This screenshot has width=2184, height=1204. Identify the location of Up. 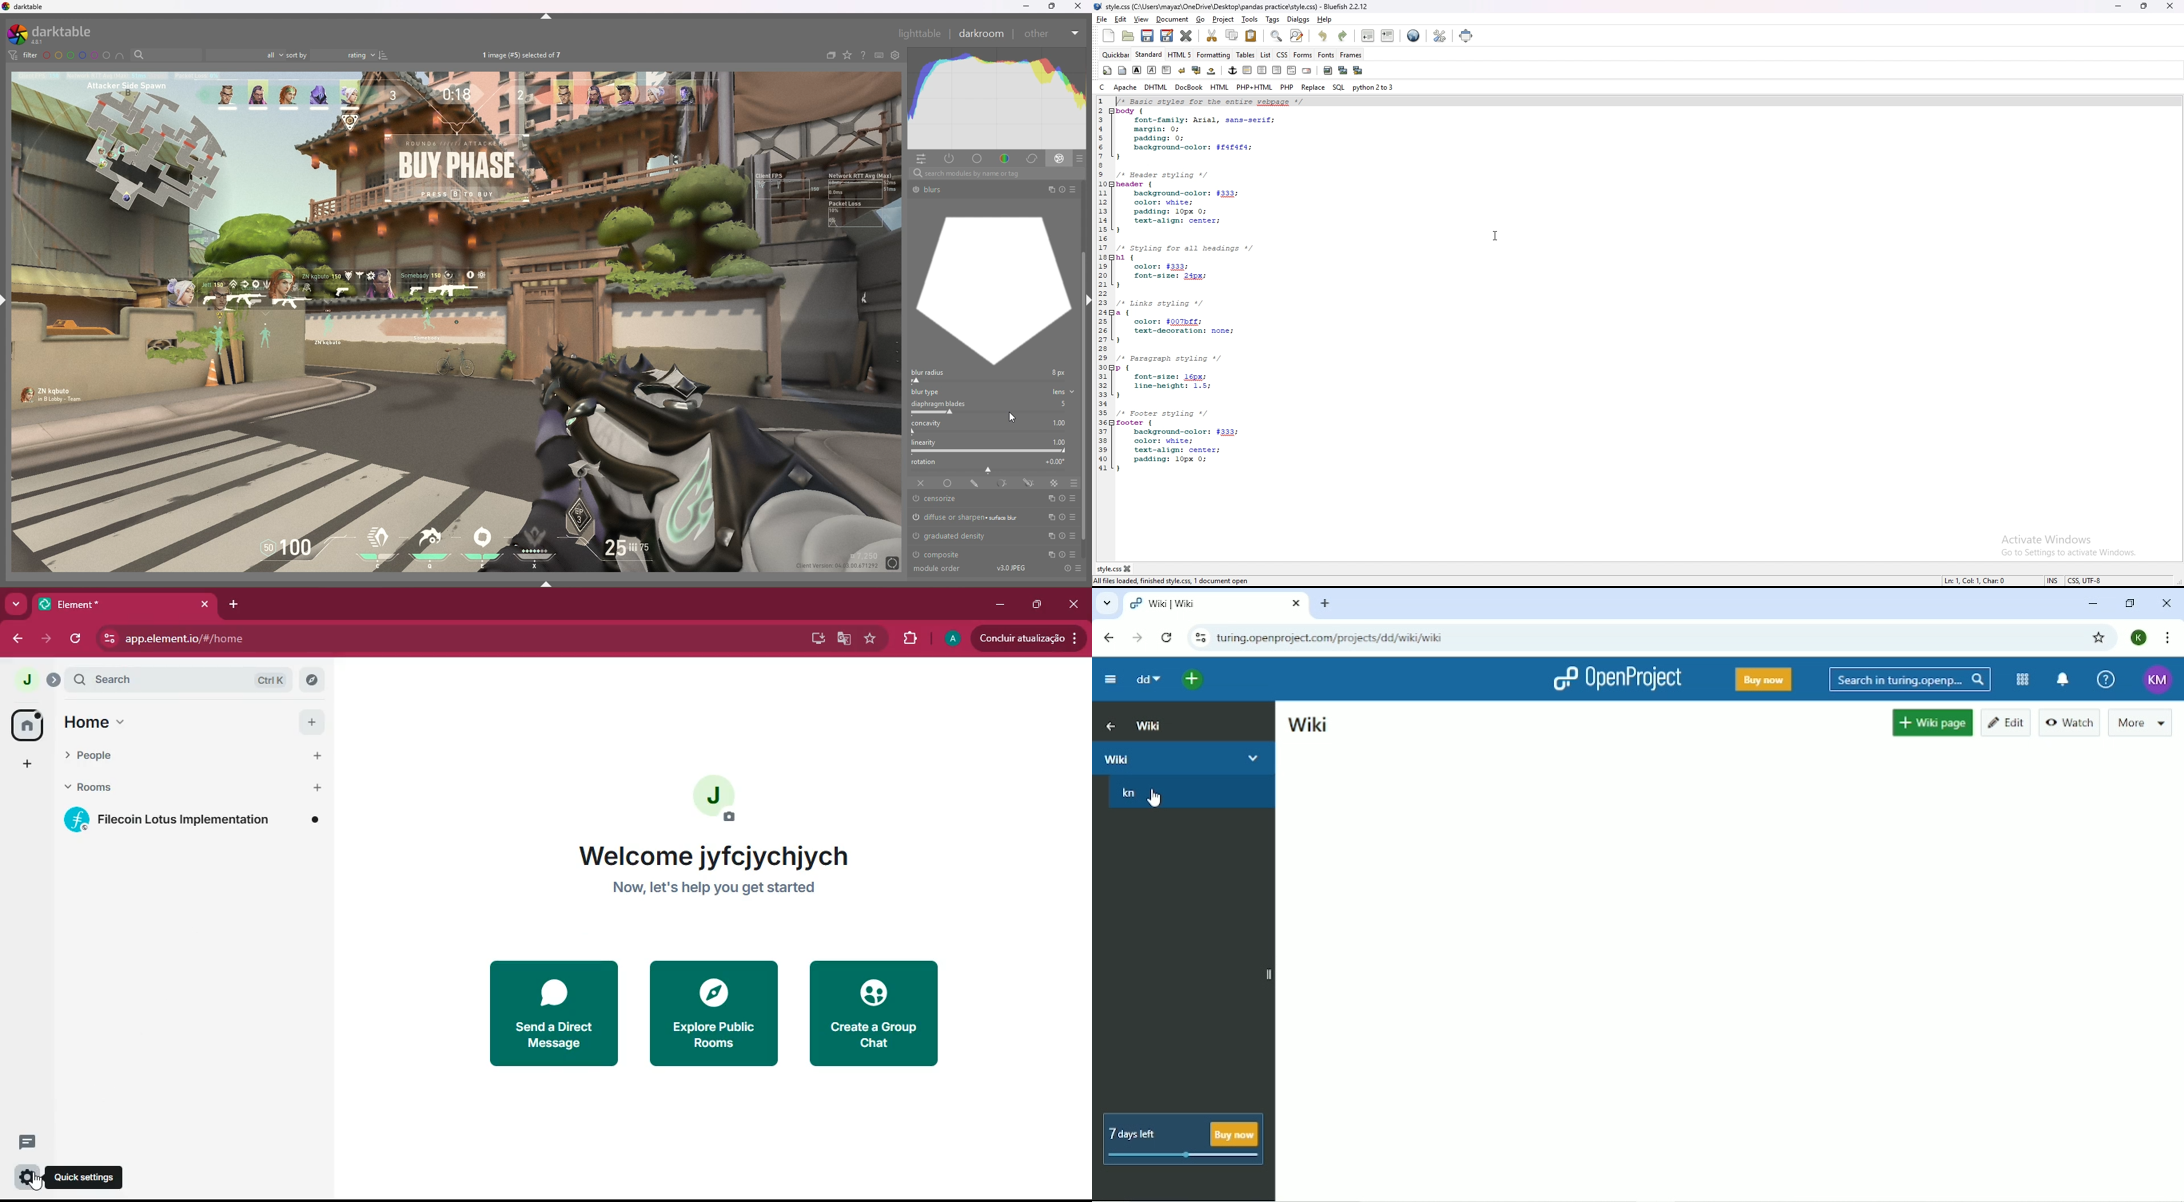
(1111, 725).